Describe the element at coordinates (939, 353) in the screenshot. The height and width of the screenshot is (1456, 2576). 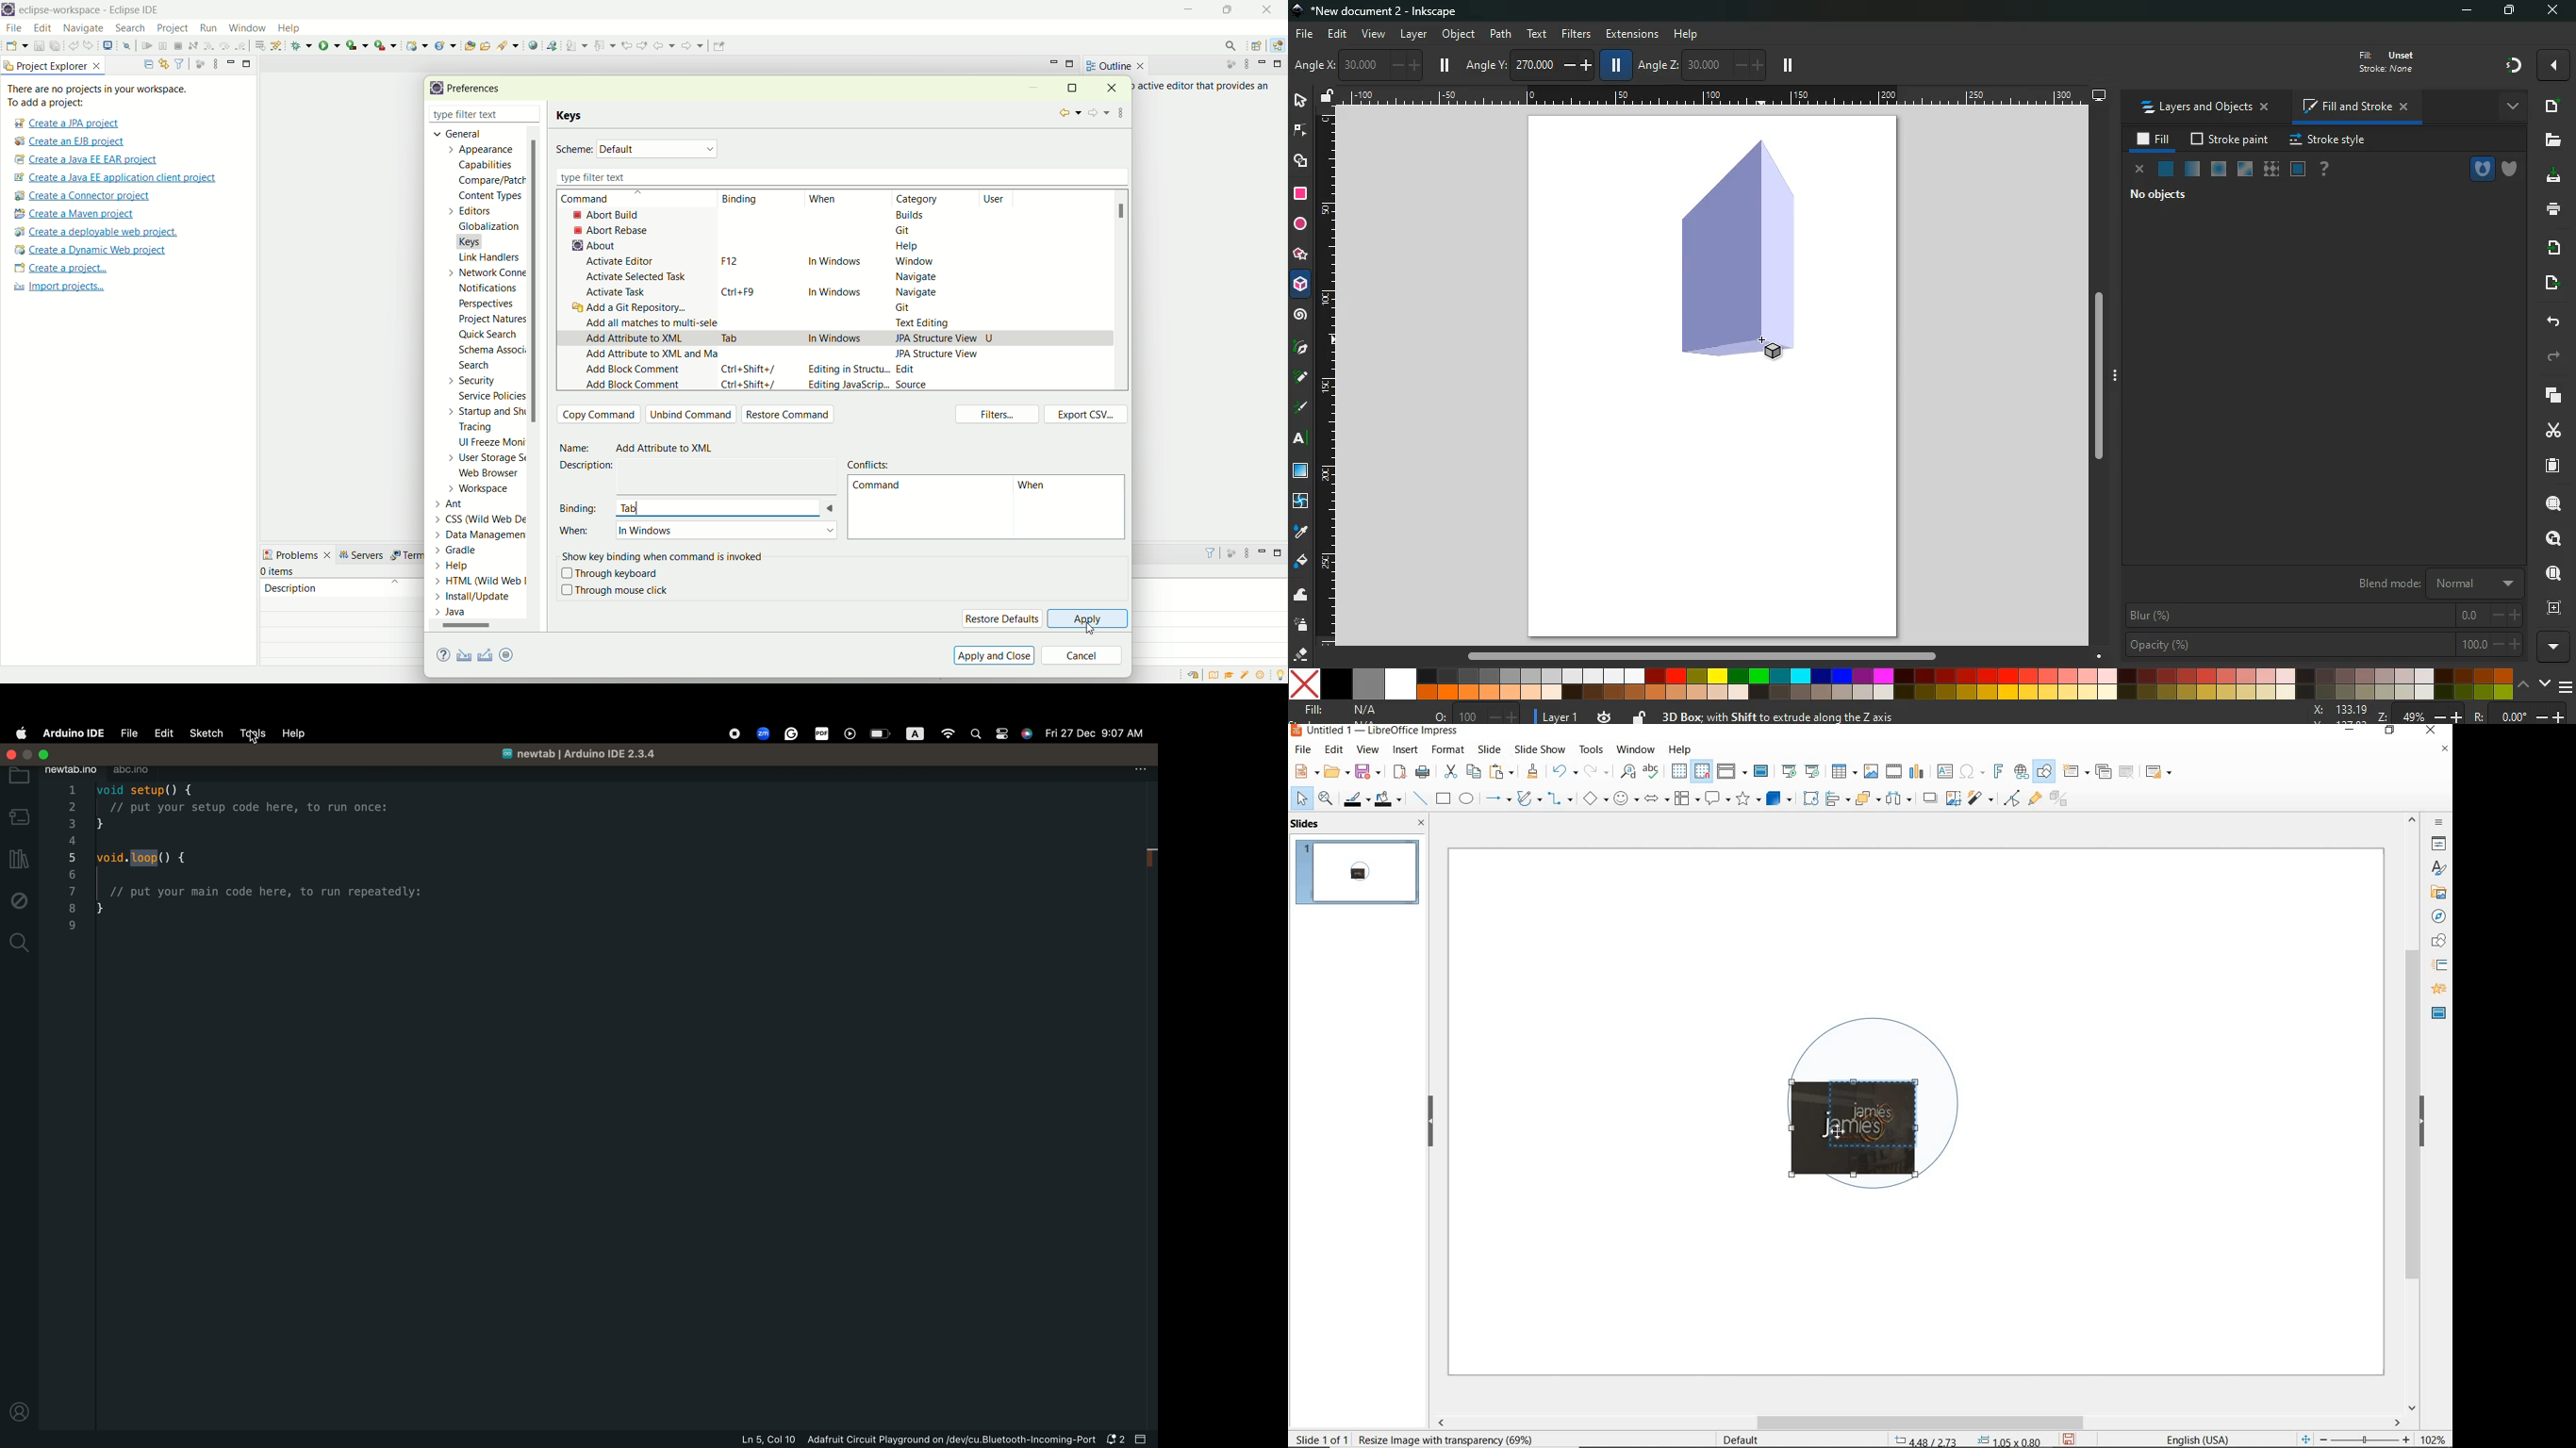
I see `JPA structure view` at that location.